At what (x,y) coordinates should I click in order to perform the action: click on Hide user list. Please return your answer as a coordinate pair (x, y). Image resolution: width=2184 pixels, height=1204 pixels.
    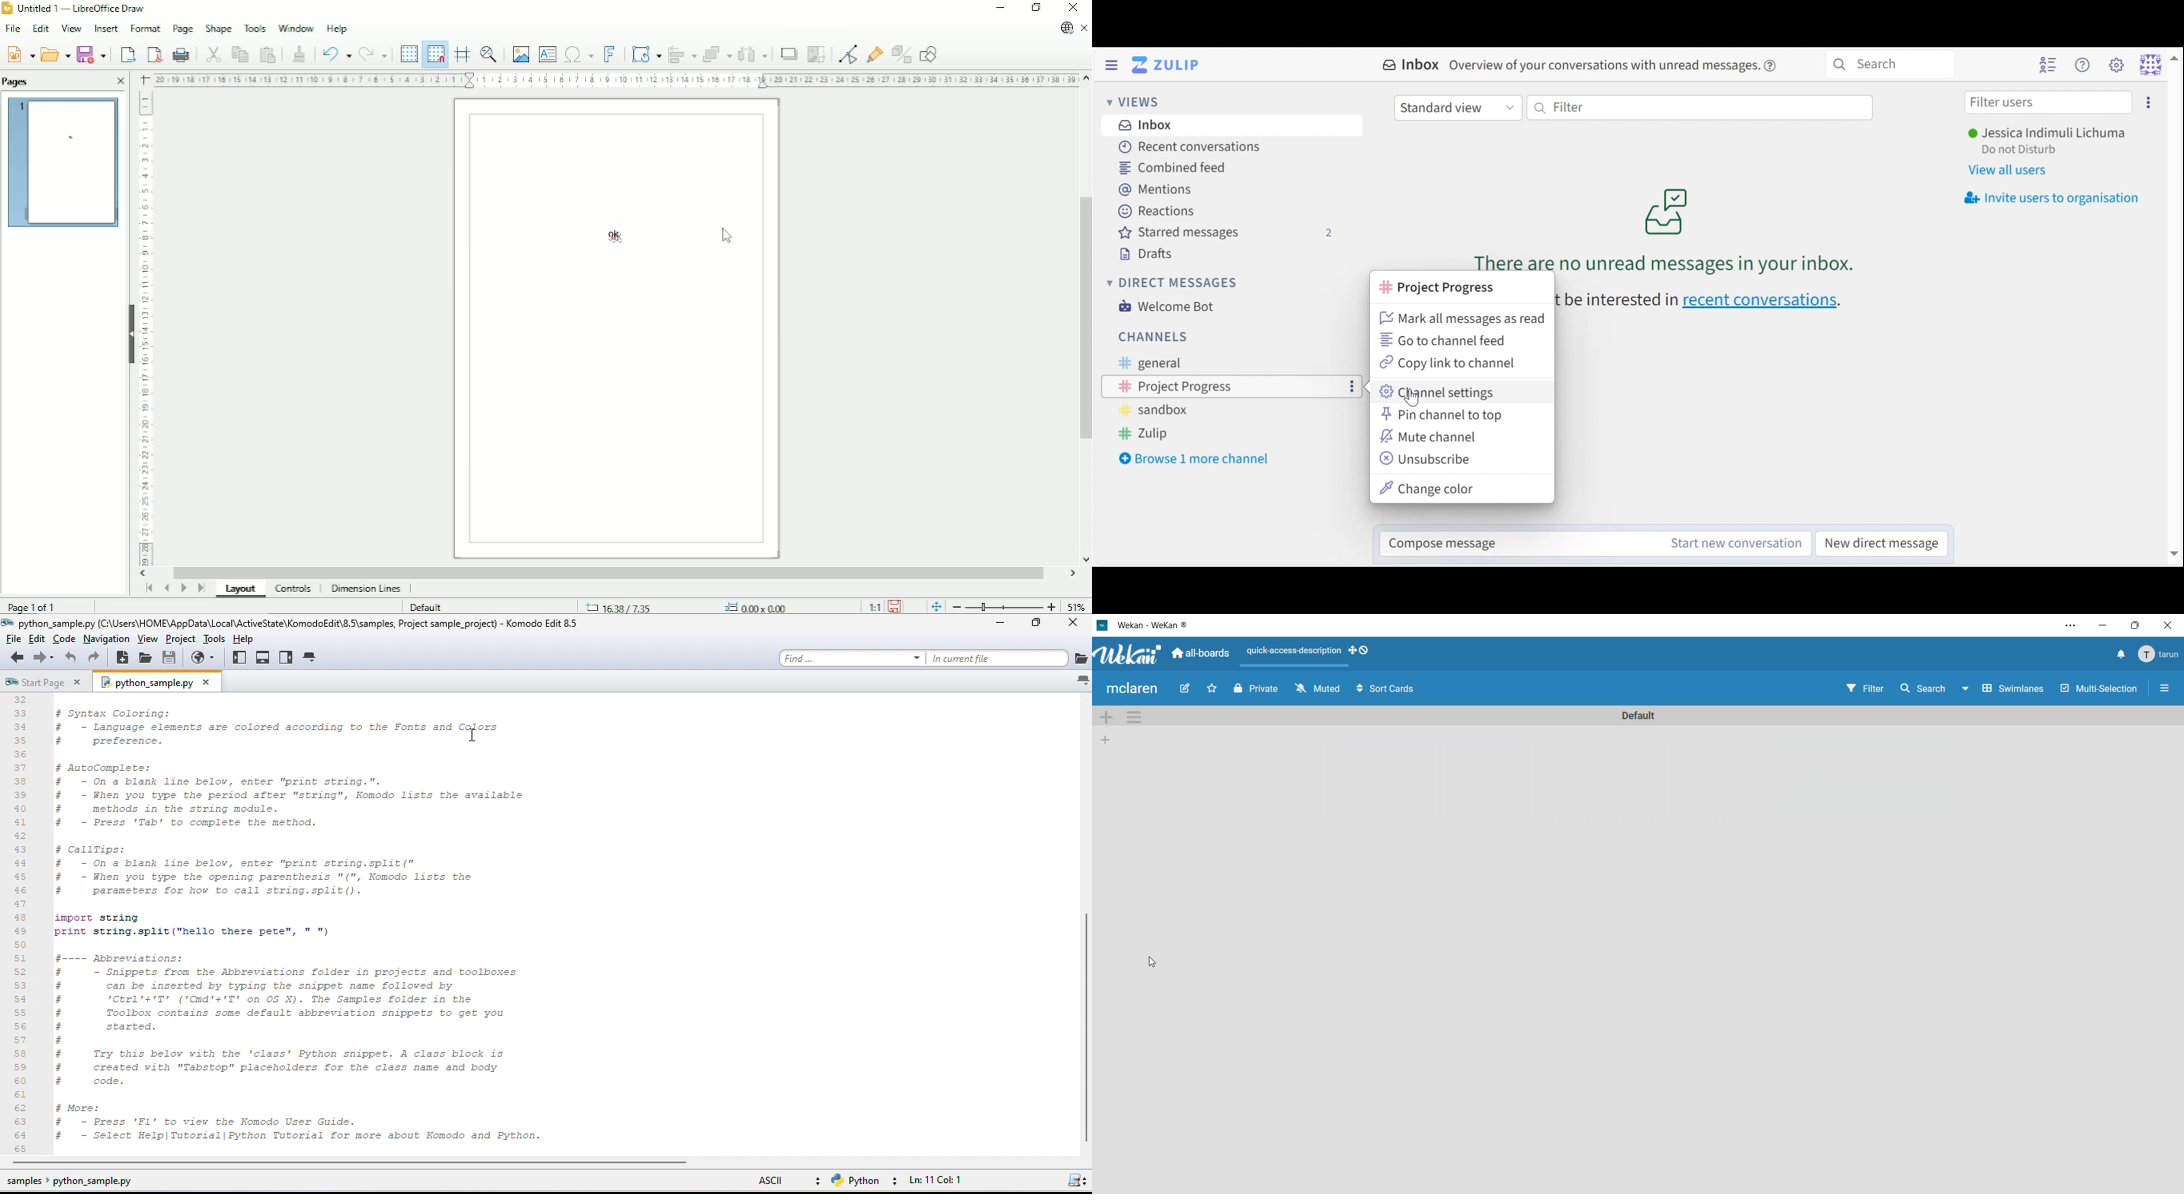
    Looking at the image, I should click on (2047, 66).